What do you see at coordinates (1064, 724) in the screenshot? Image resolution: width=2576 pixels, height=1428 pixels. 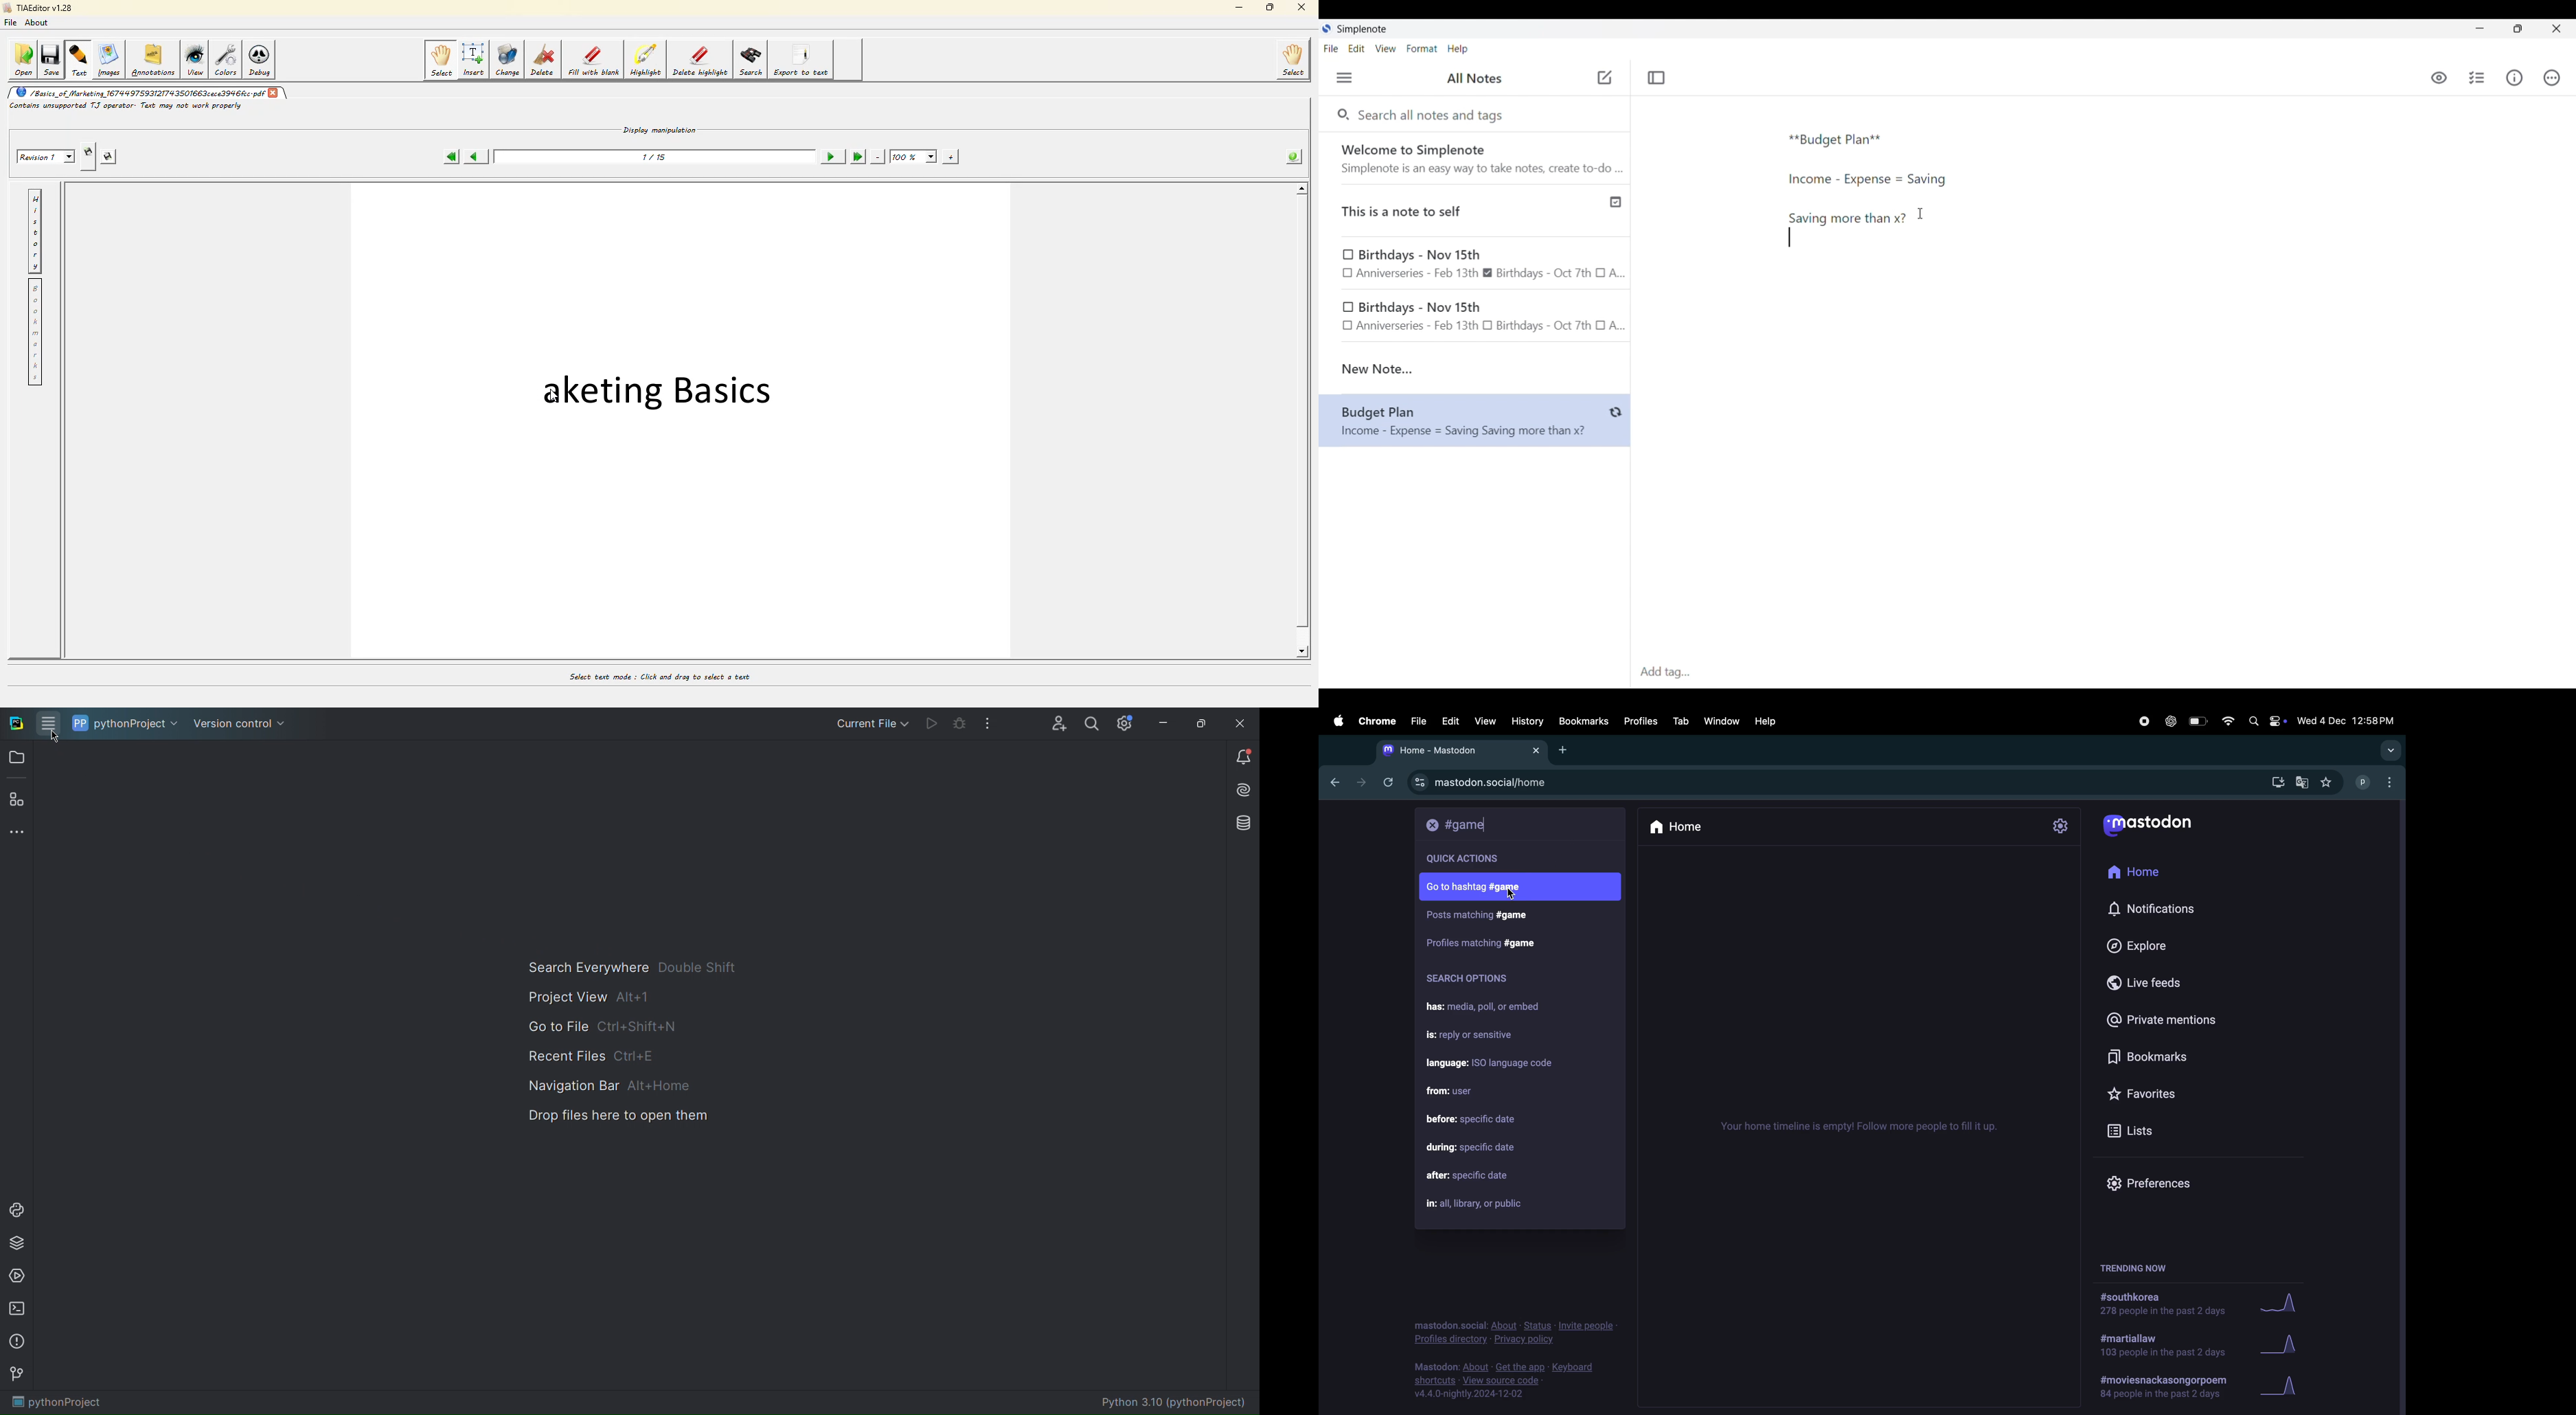 I see `Account` at bounding box center [1064, 724].